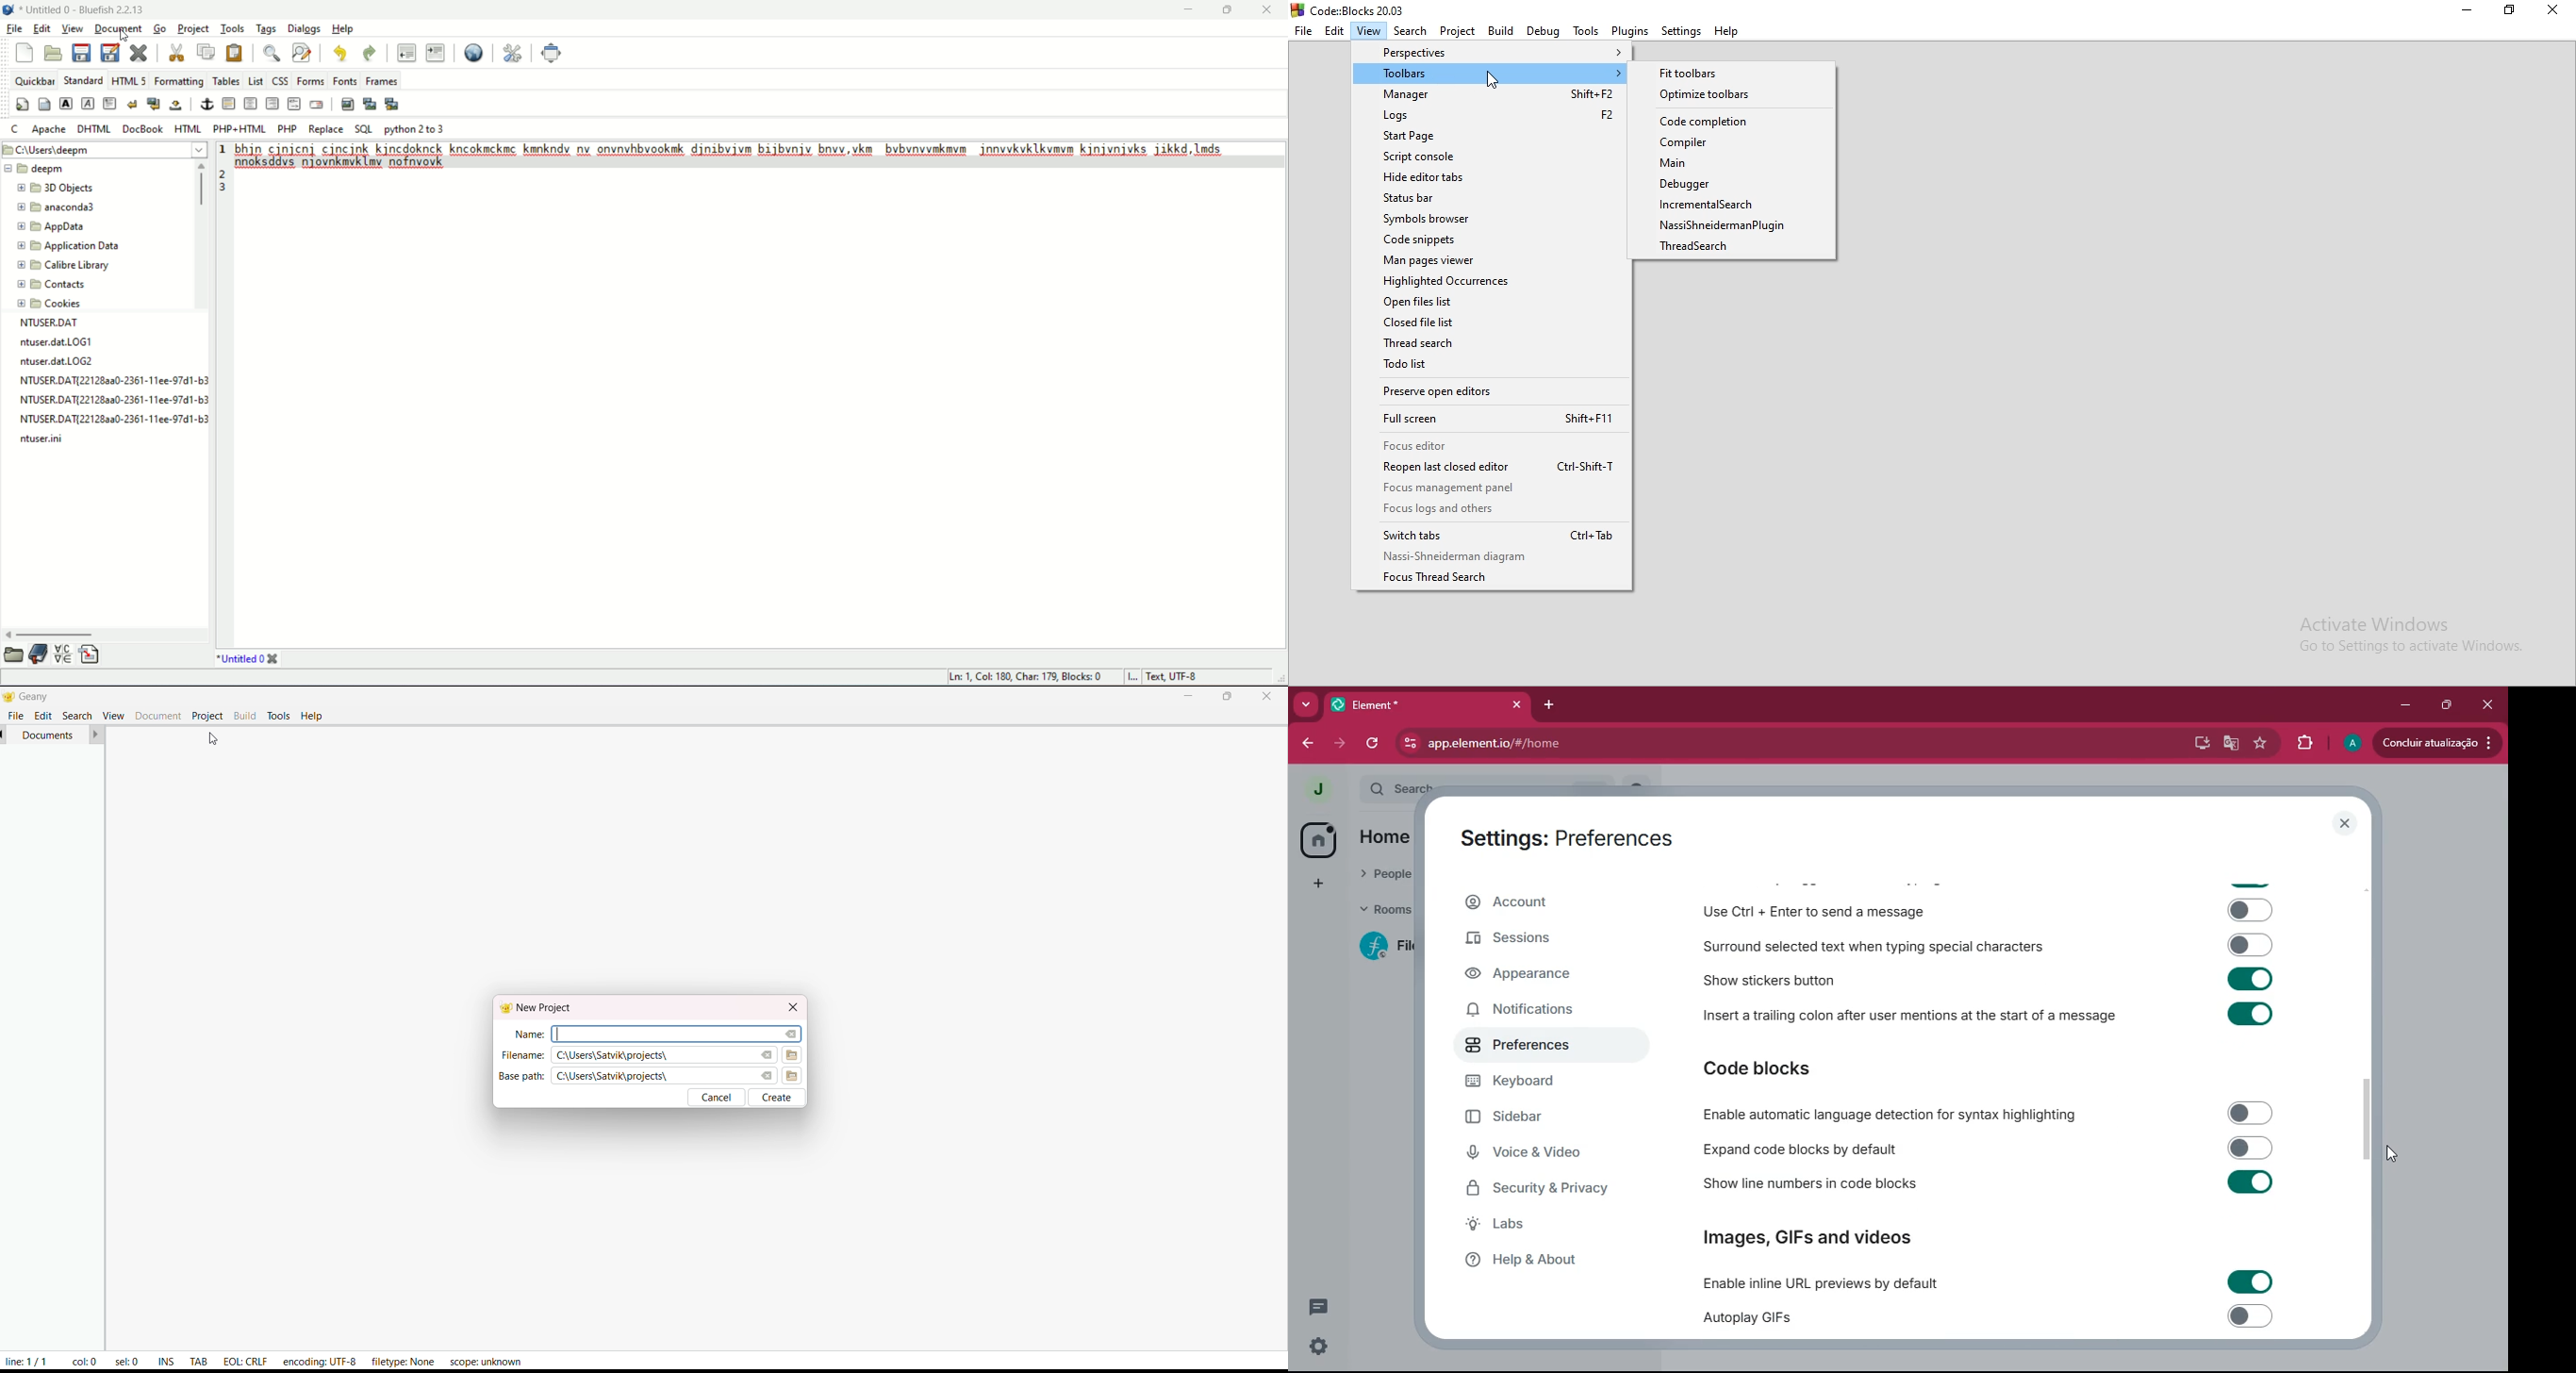  I want to click on file name, so click(112, 380).